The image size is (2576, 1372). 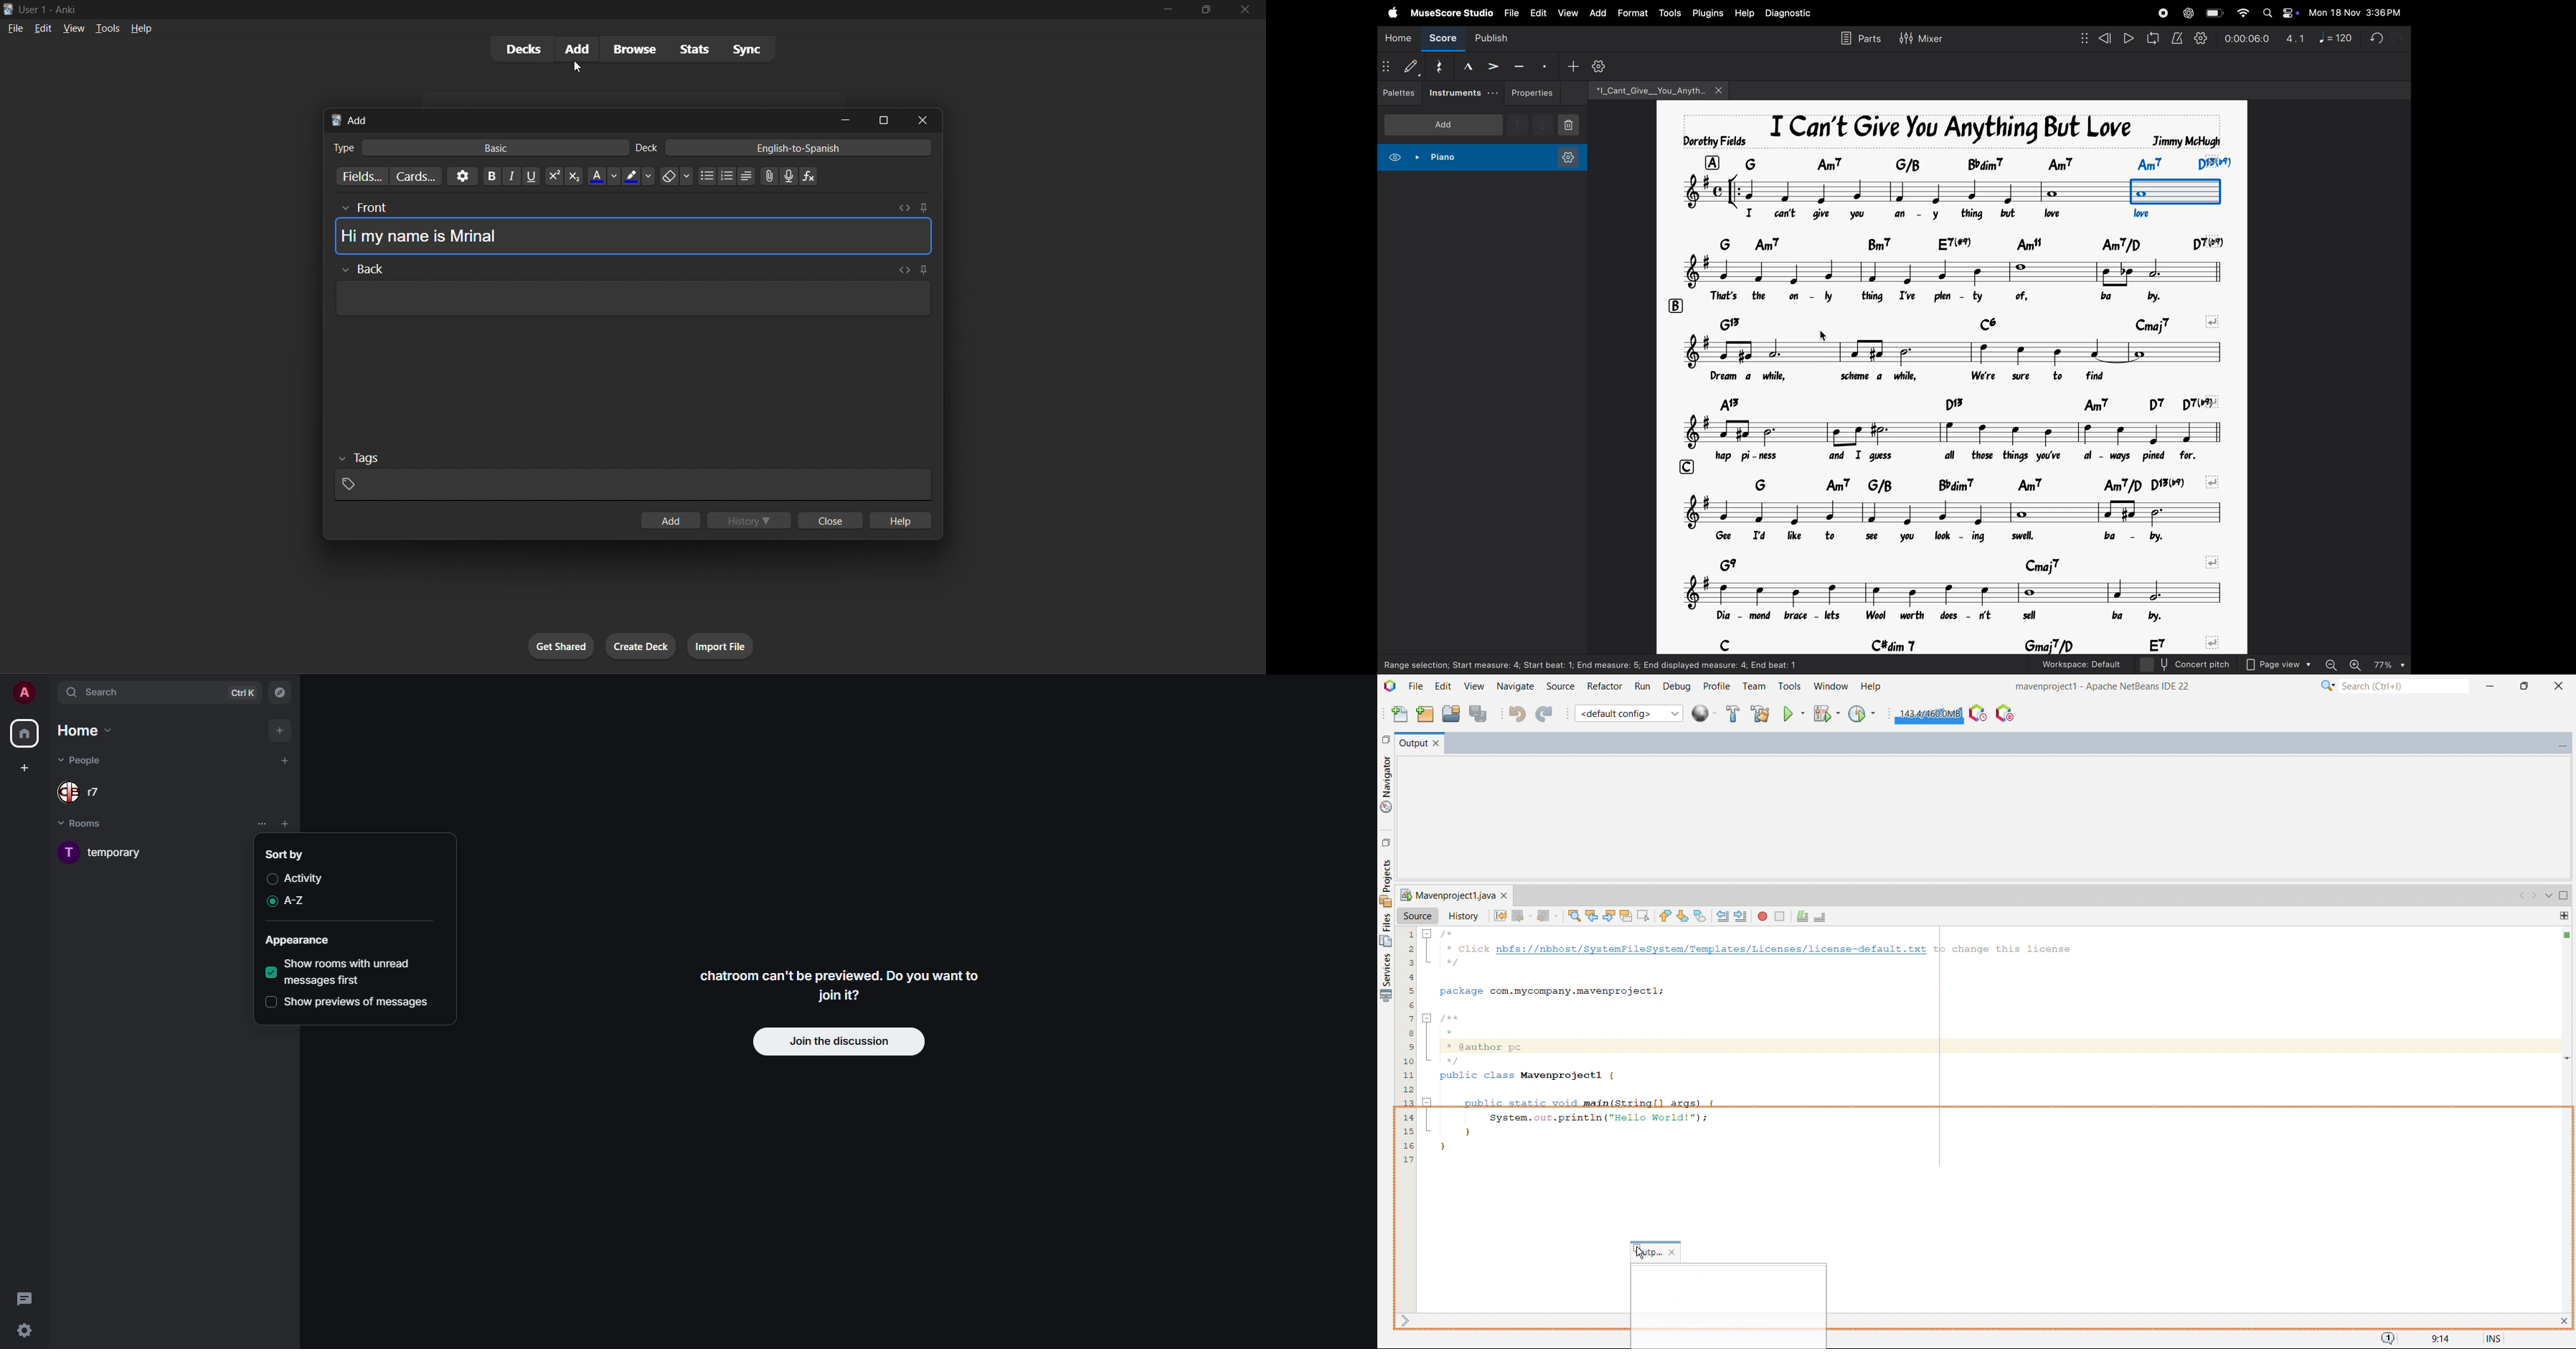 What do you see at coordinates (100, 28) in the screenshot?
I see `tools` at bounding box center [100, 28].